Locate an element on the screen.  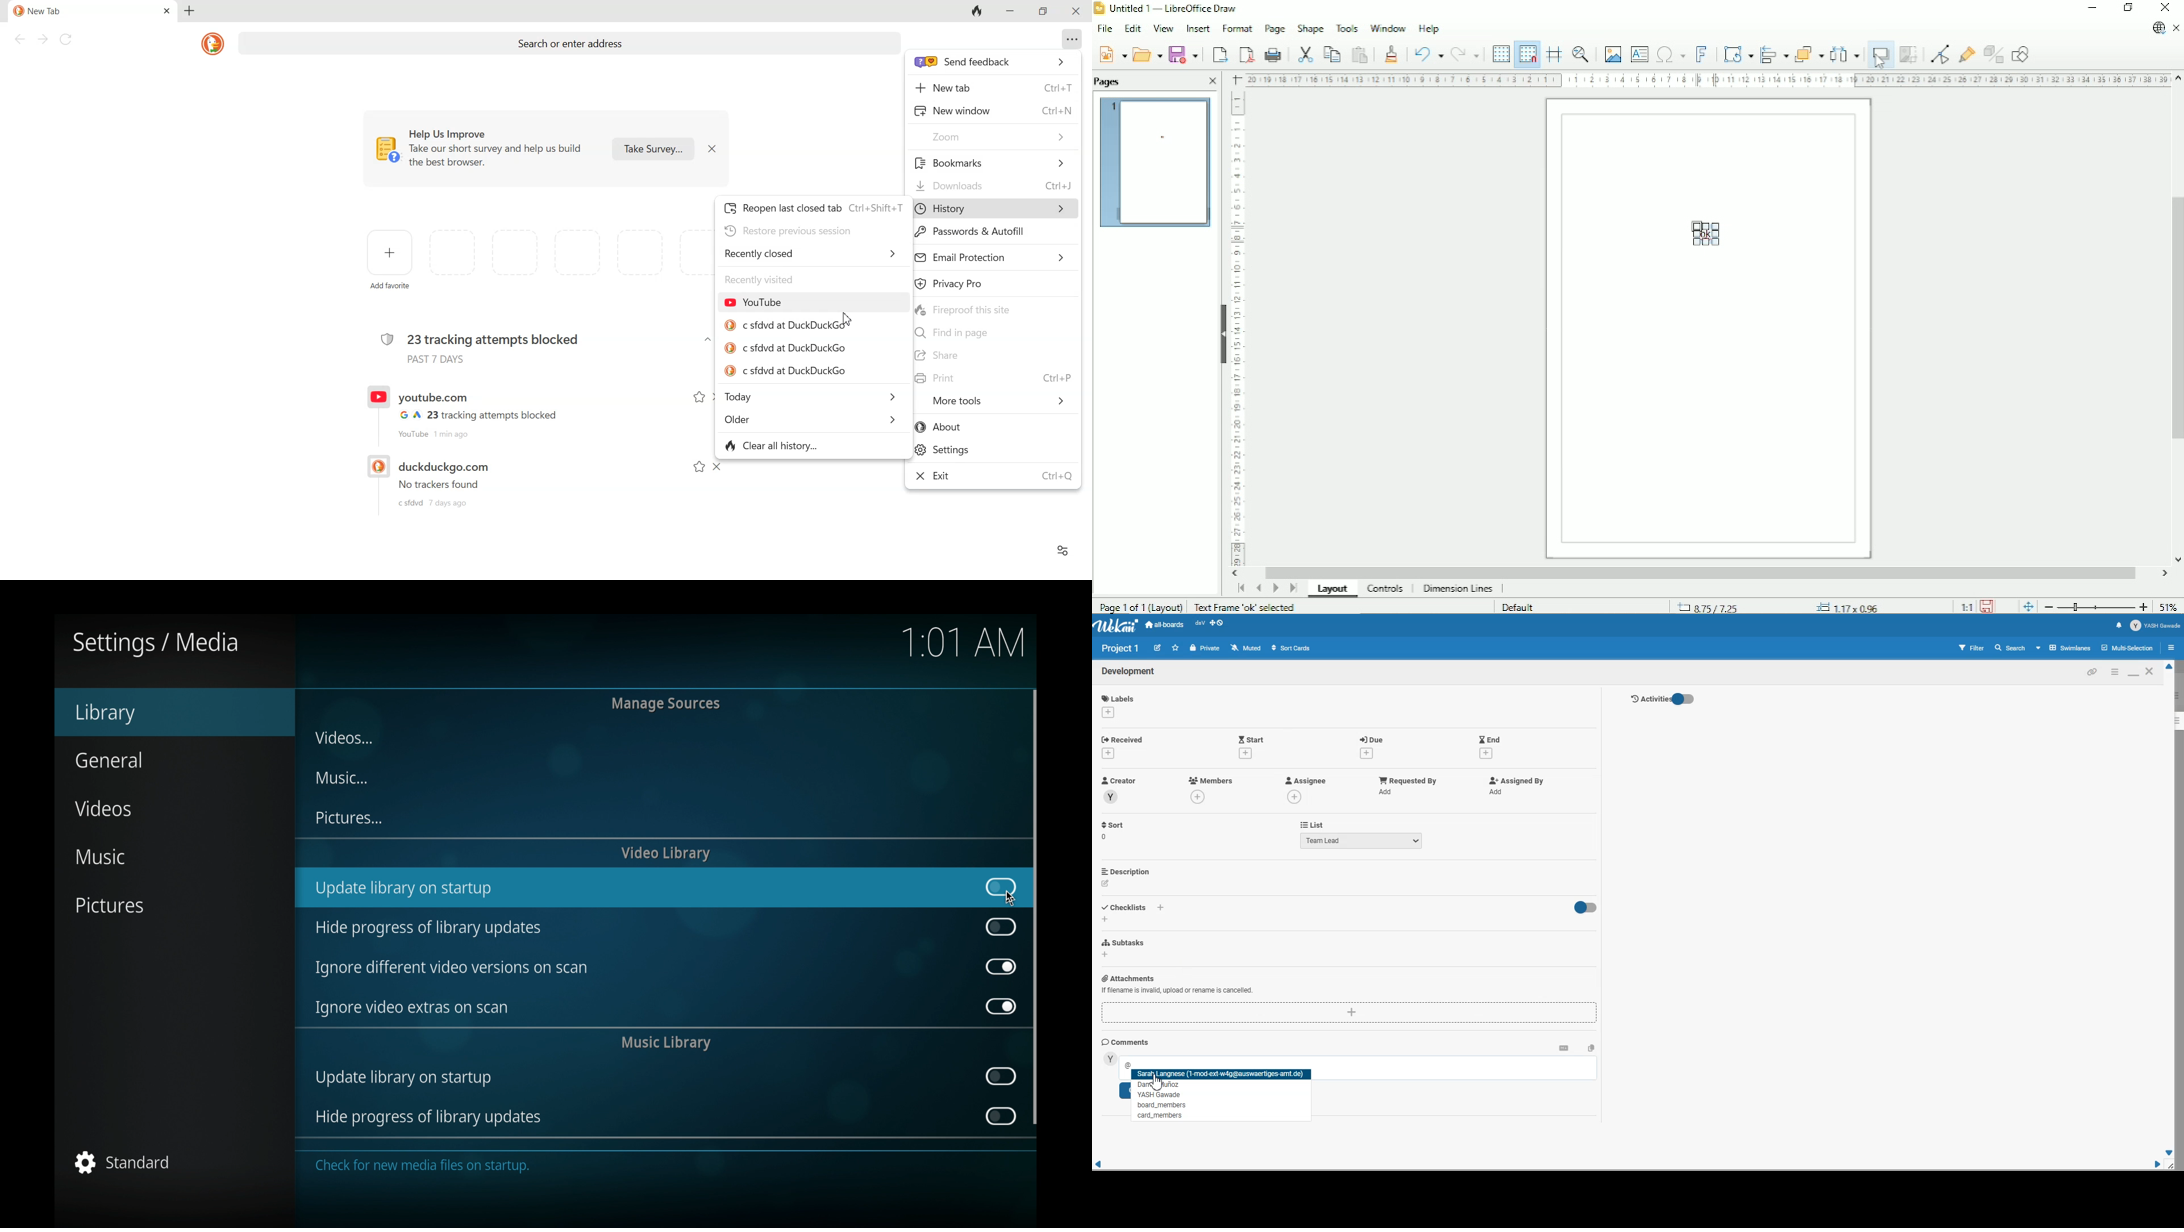
add is located at coordinates (1110, 753).